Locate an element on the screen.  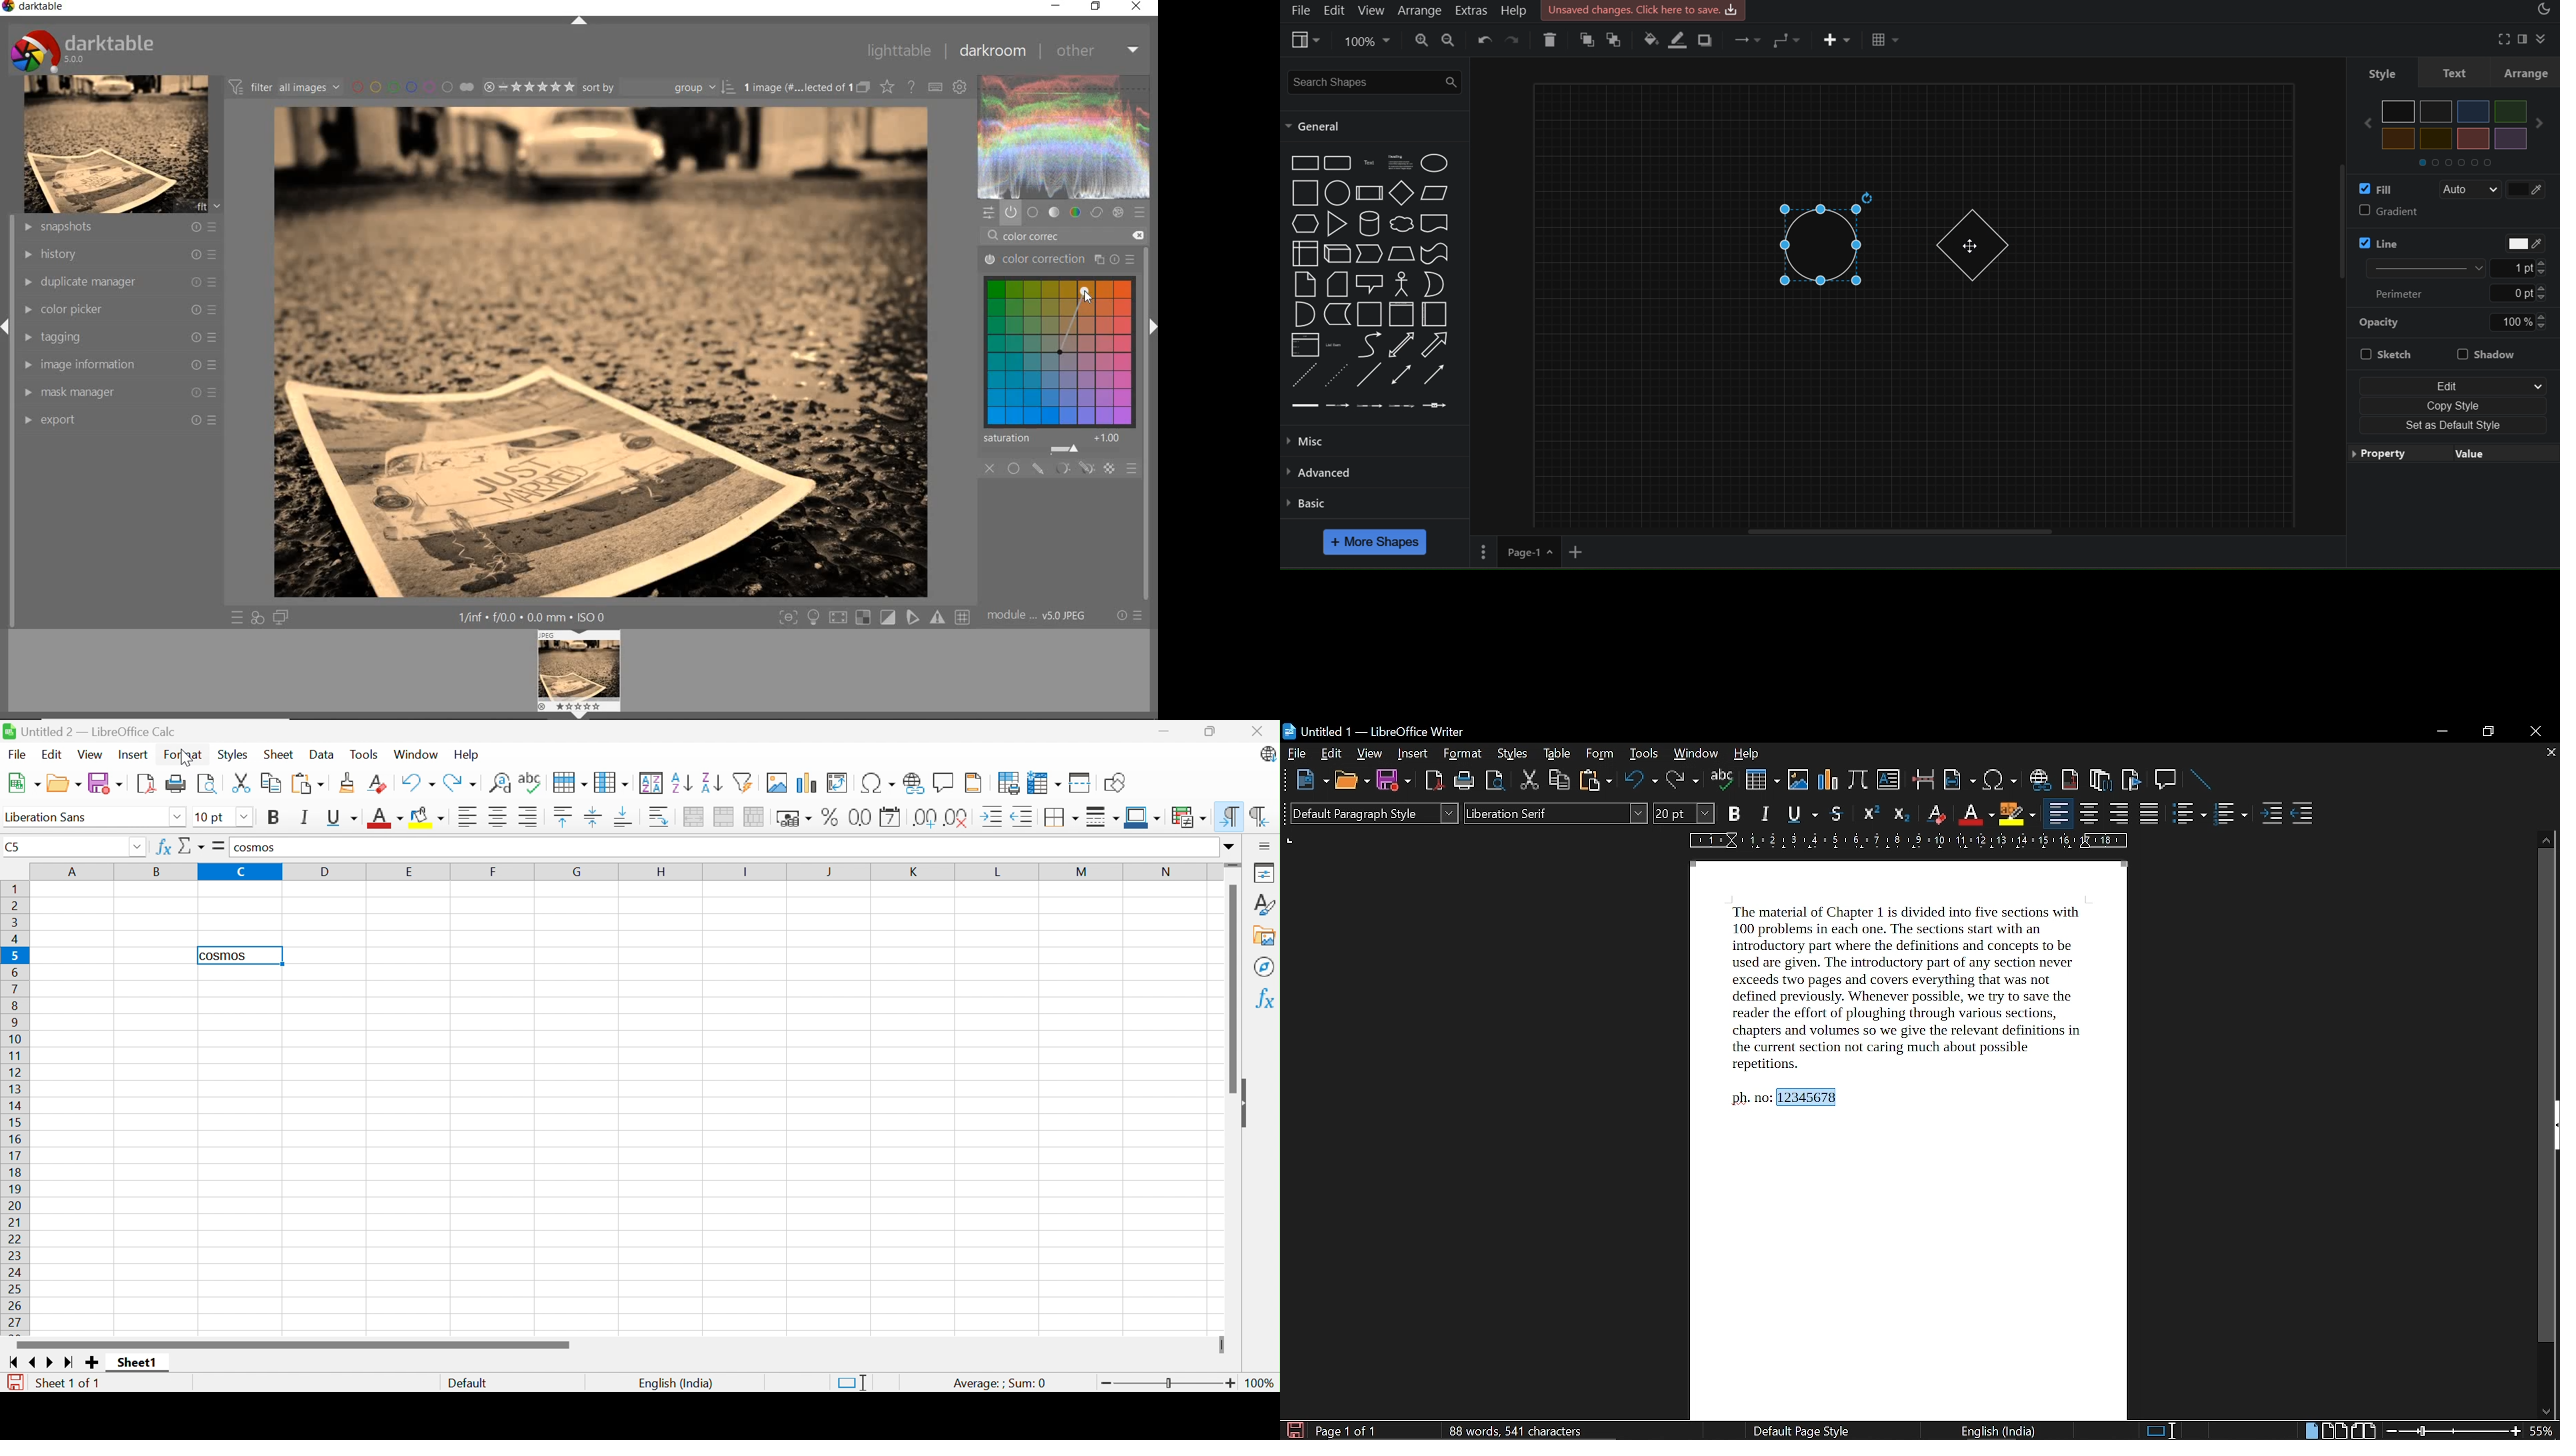
darktable is located at coordinates (84, 50).